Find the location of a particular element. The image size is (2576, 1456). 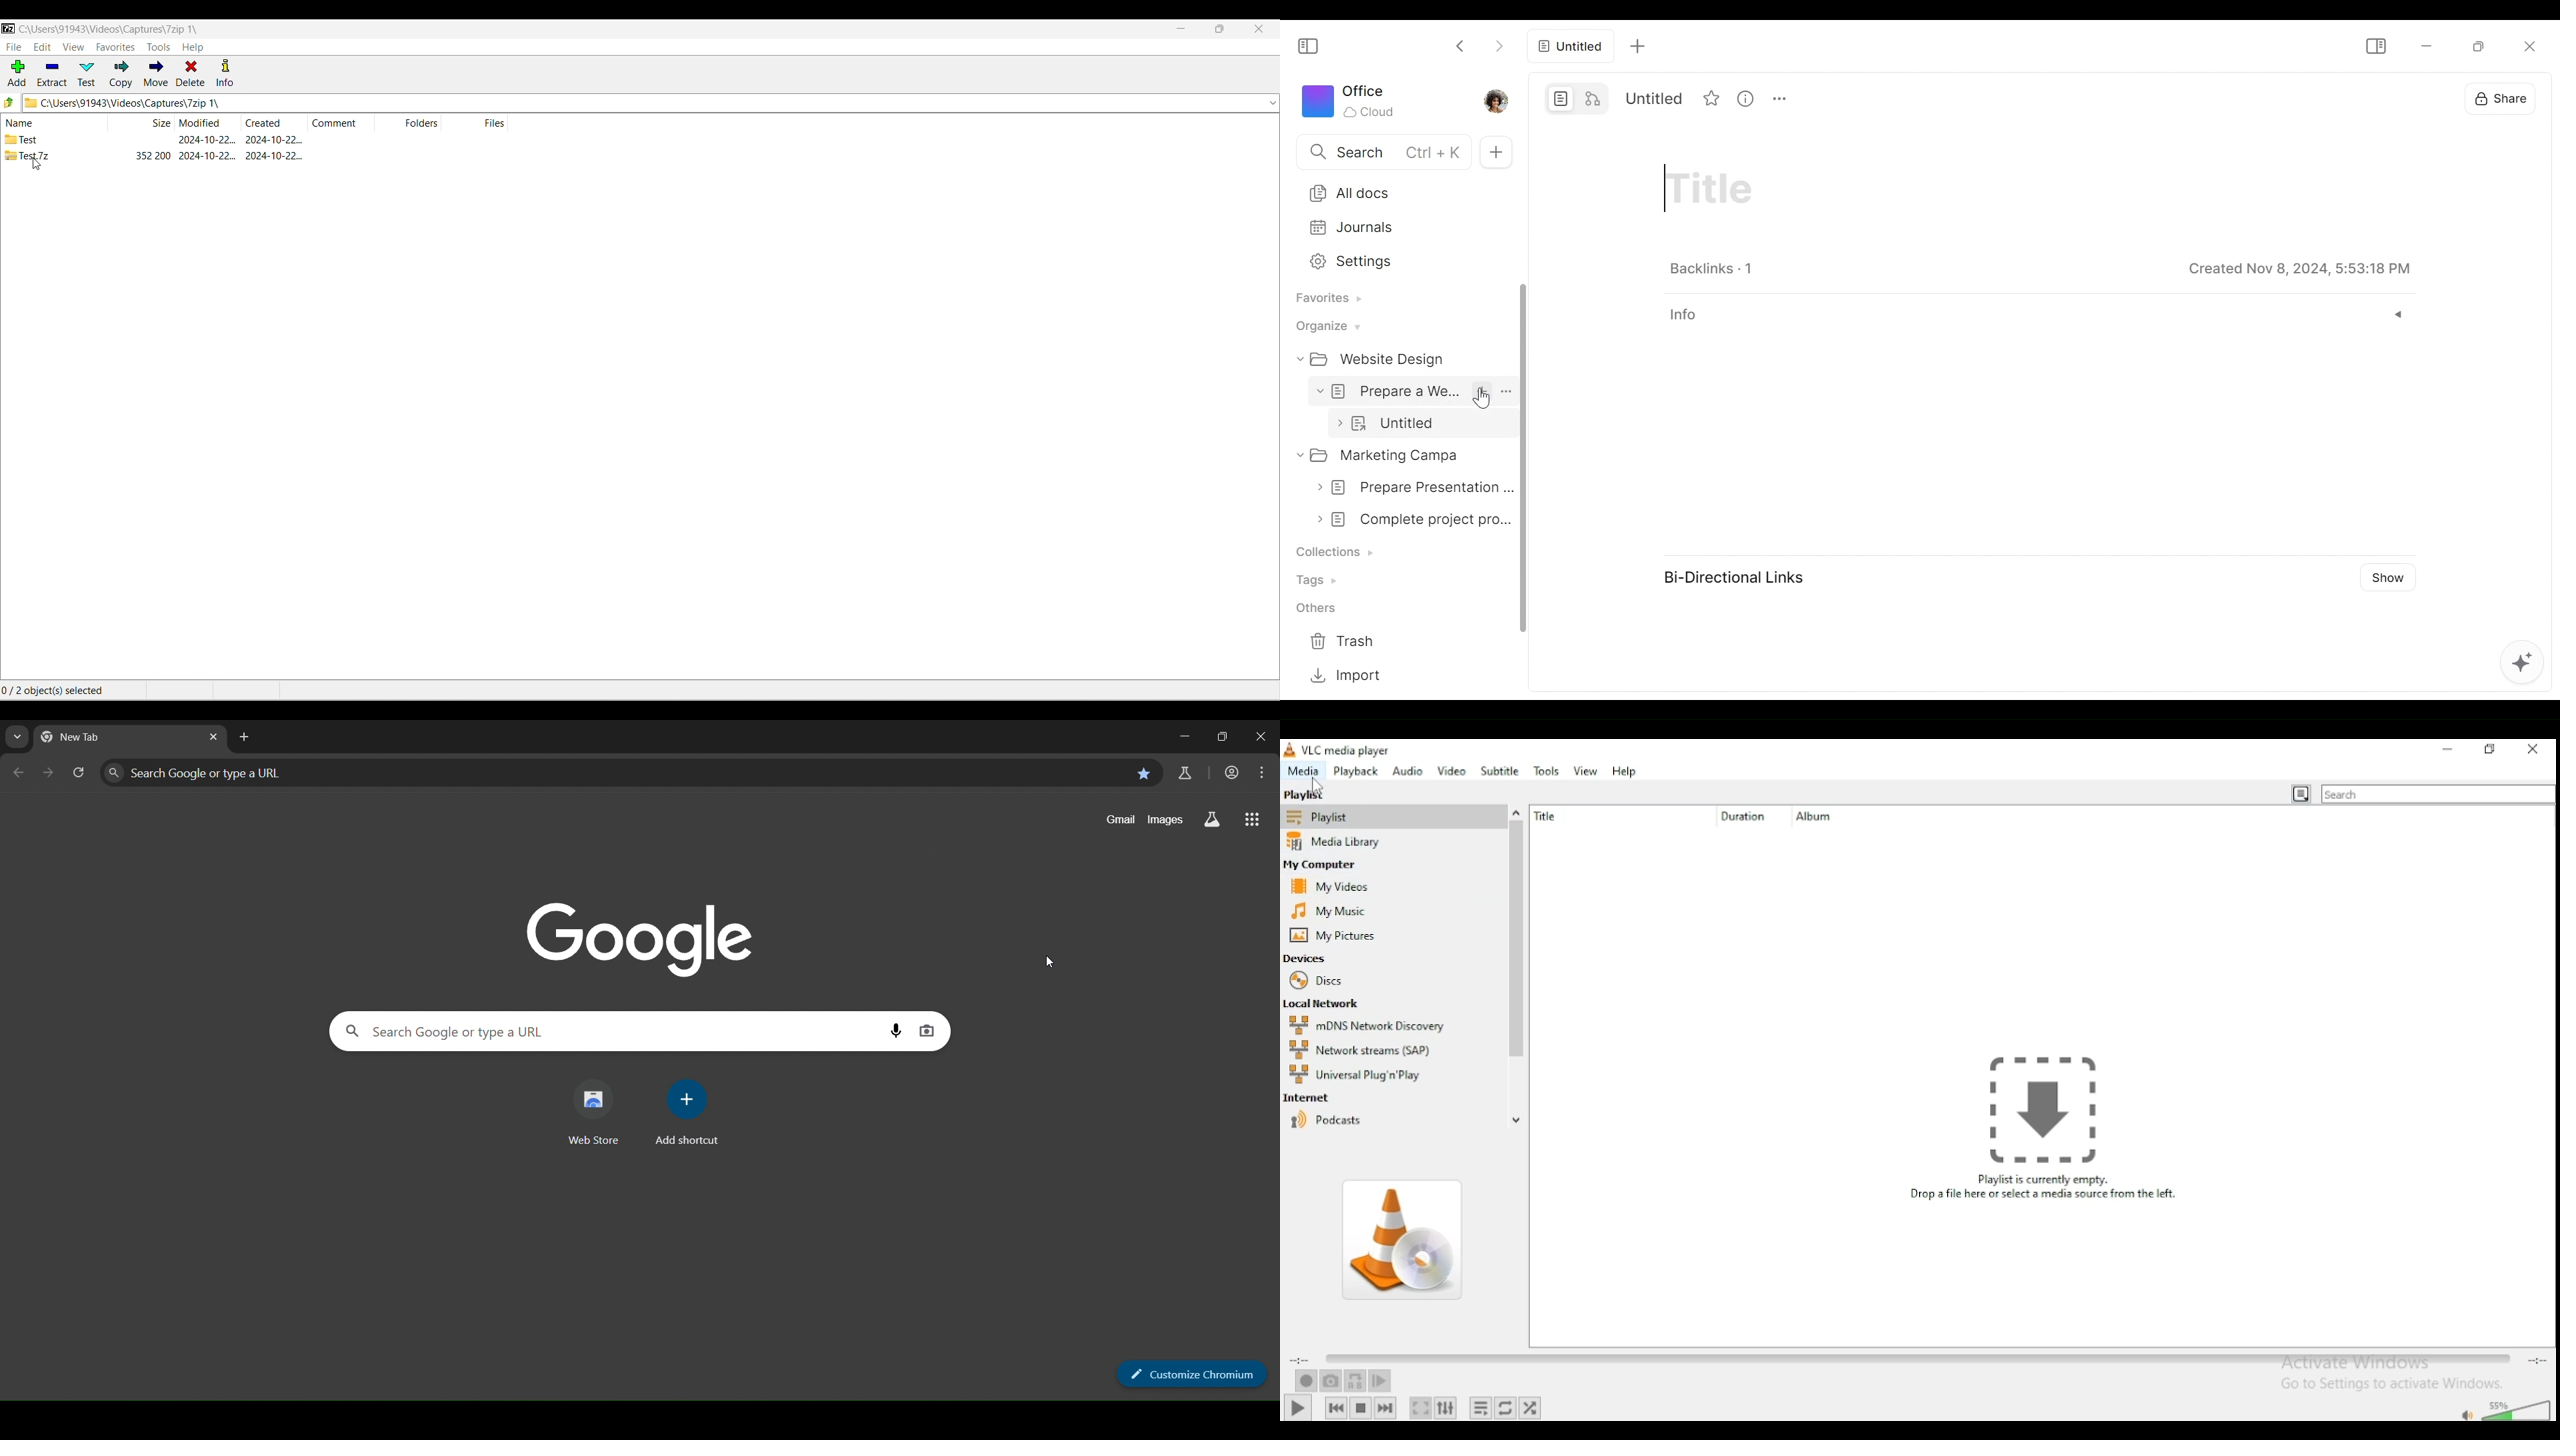

stop is located at coordinates (1362, 1408).